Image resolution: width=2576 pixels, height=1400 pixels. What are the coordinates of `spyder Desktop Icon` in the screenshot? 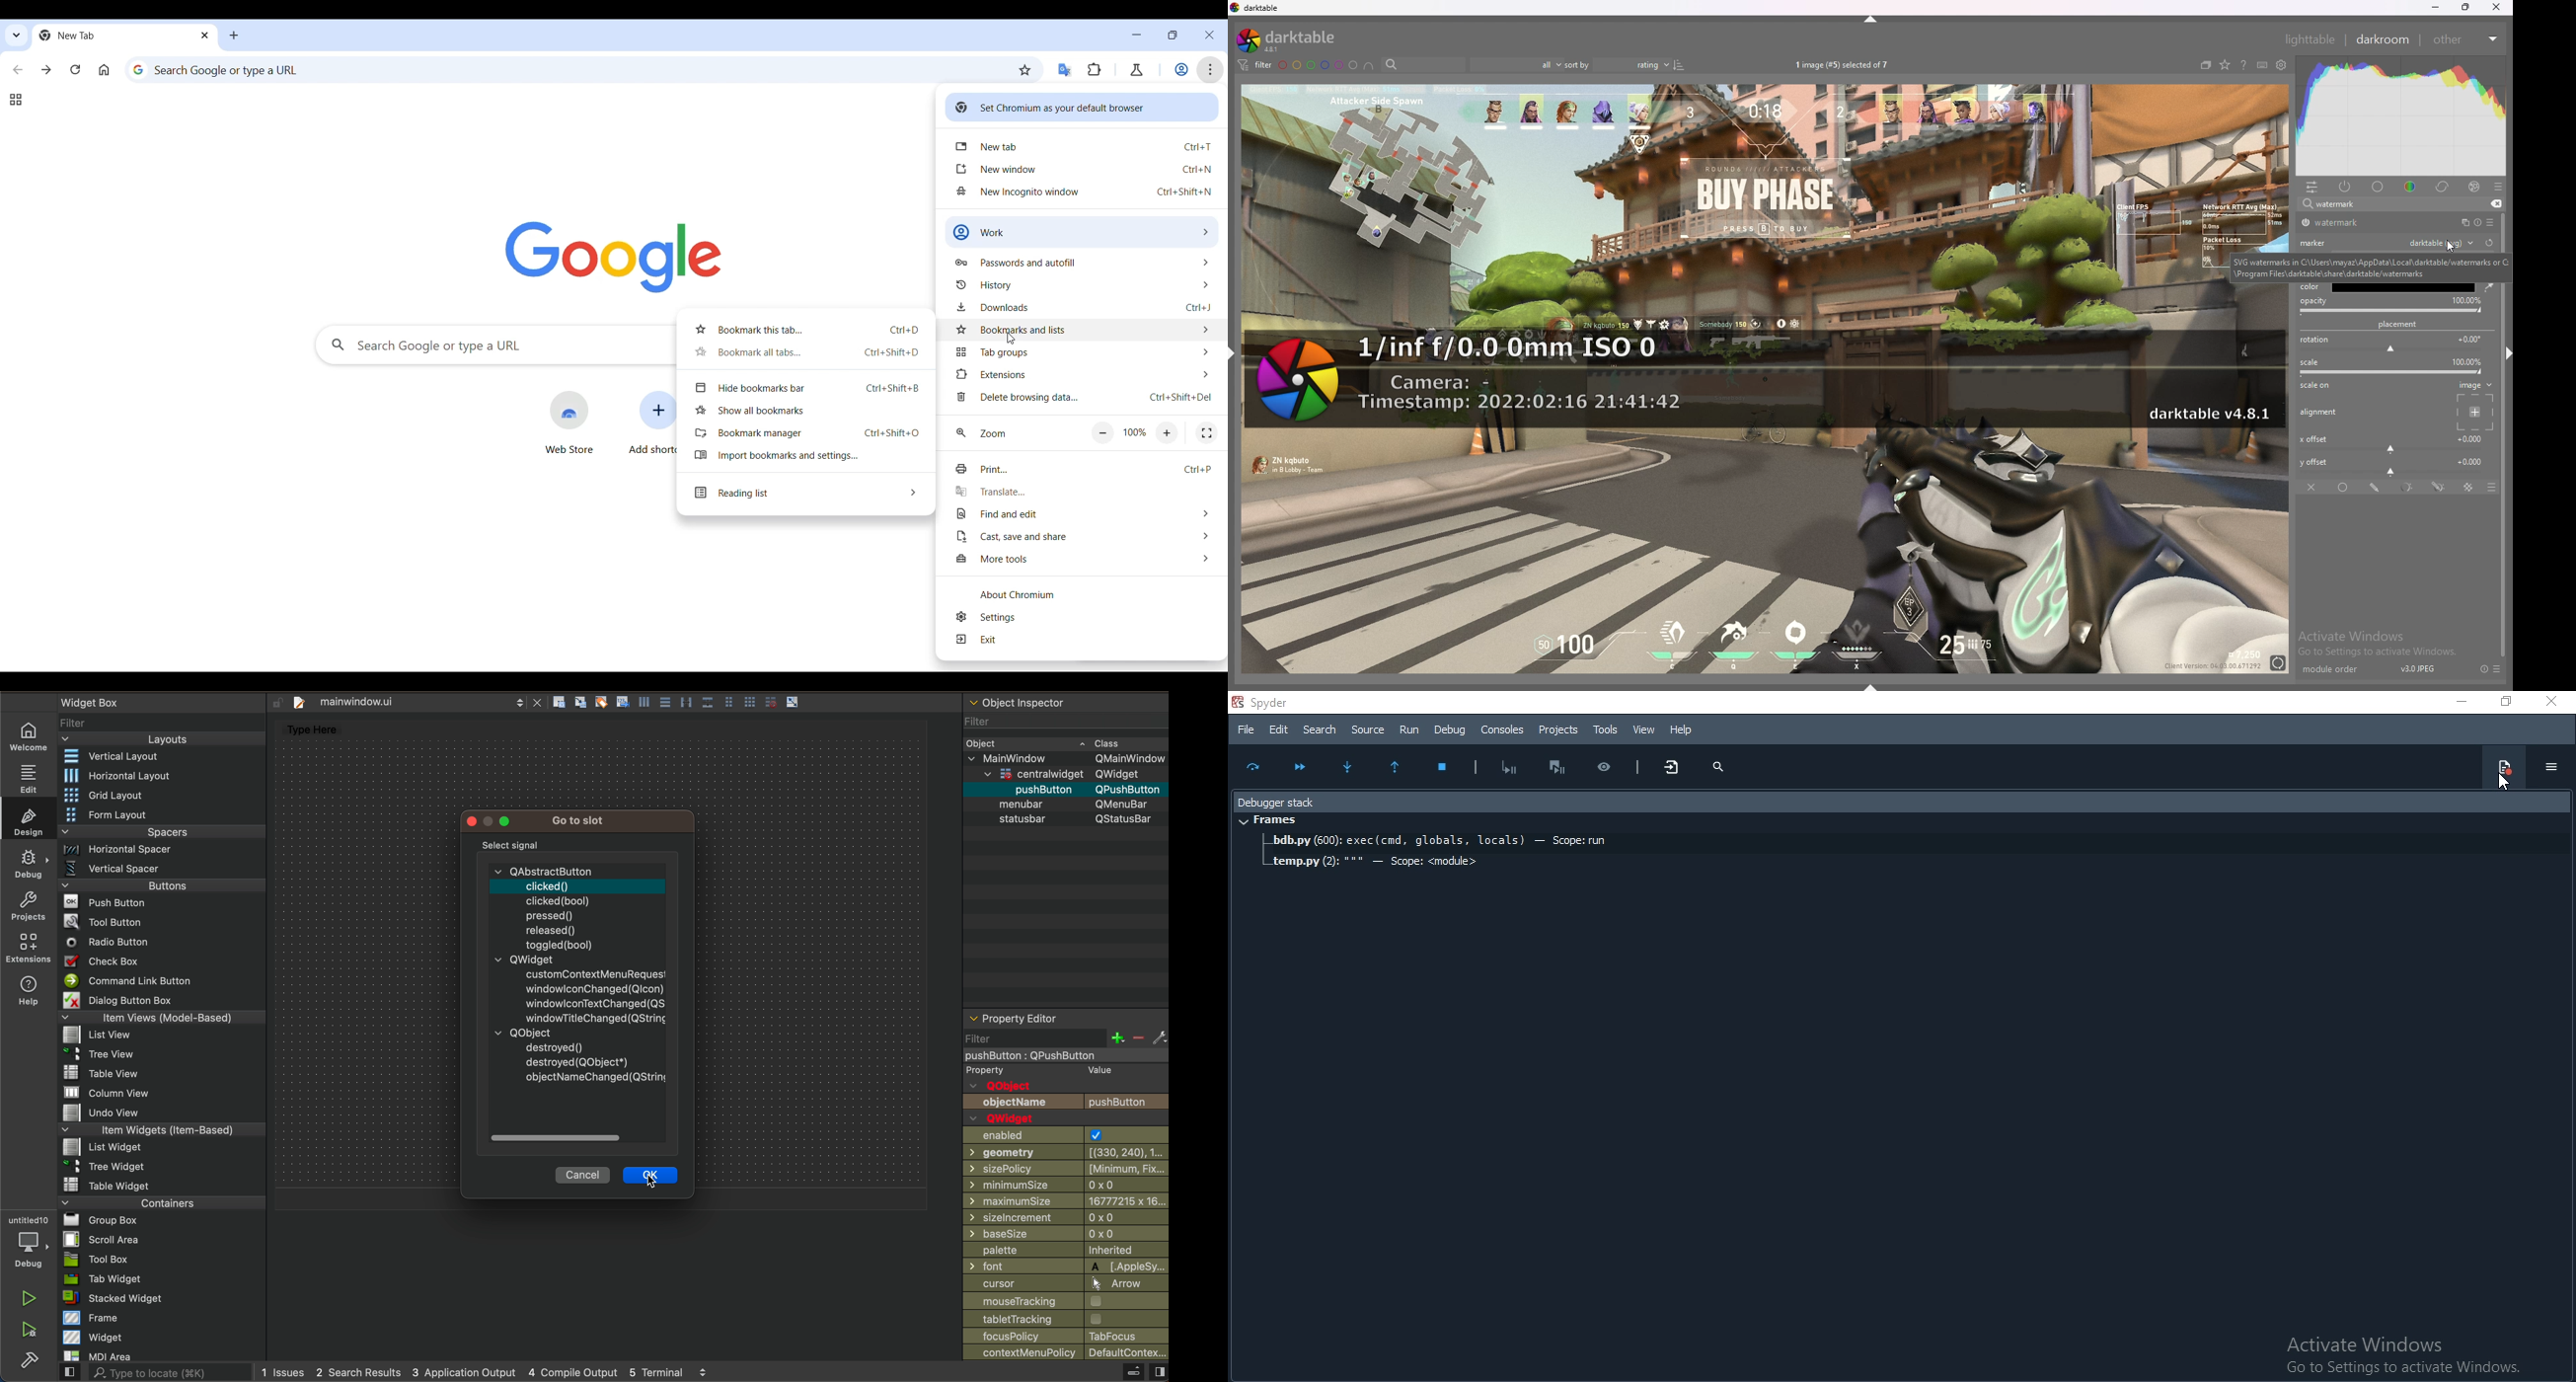 It's located at (1267, 702).